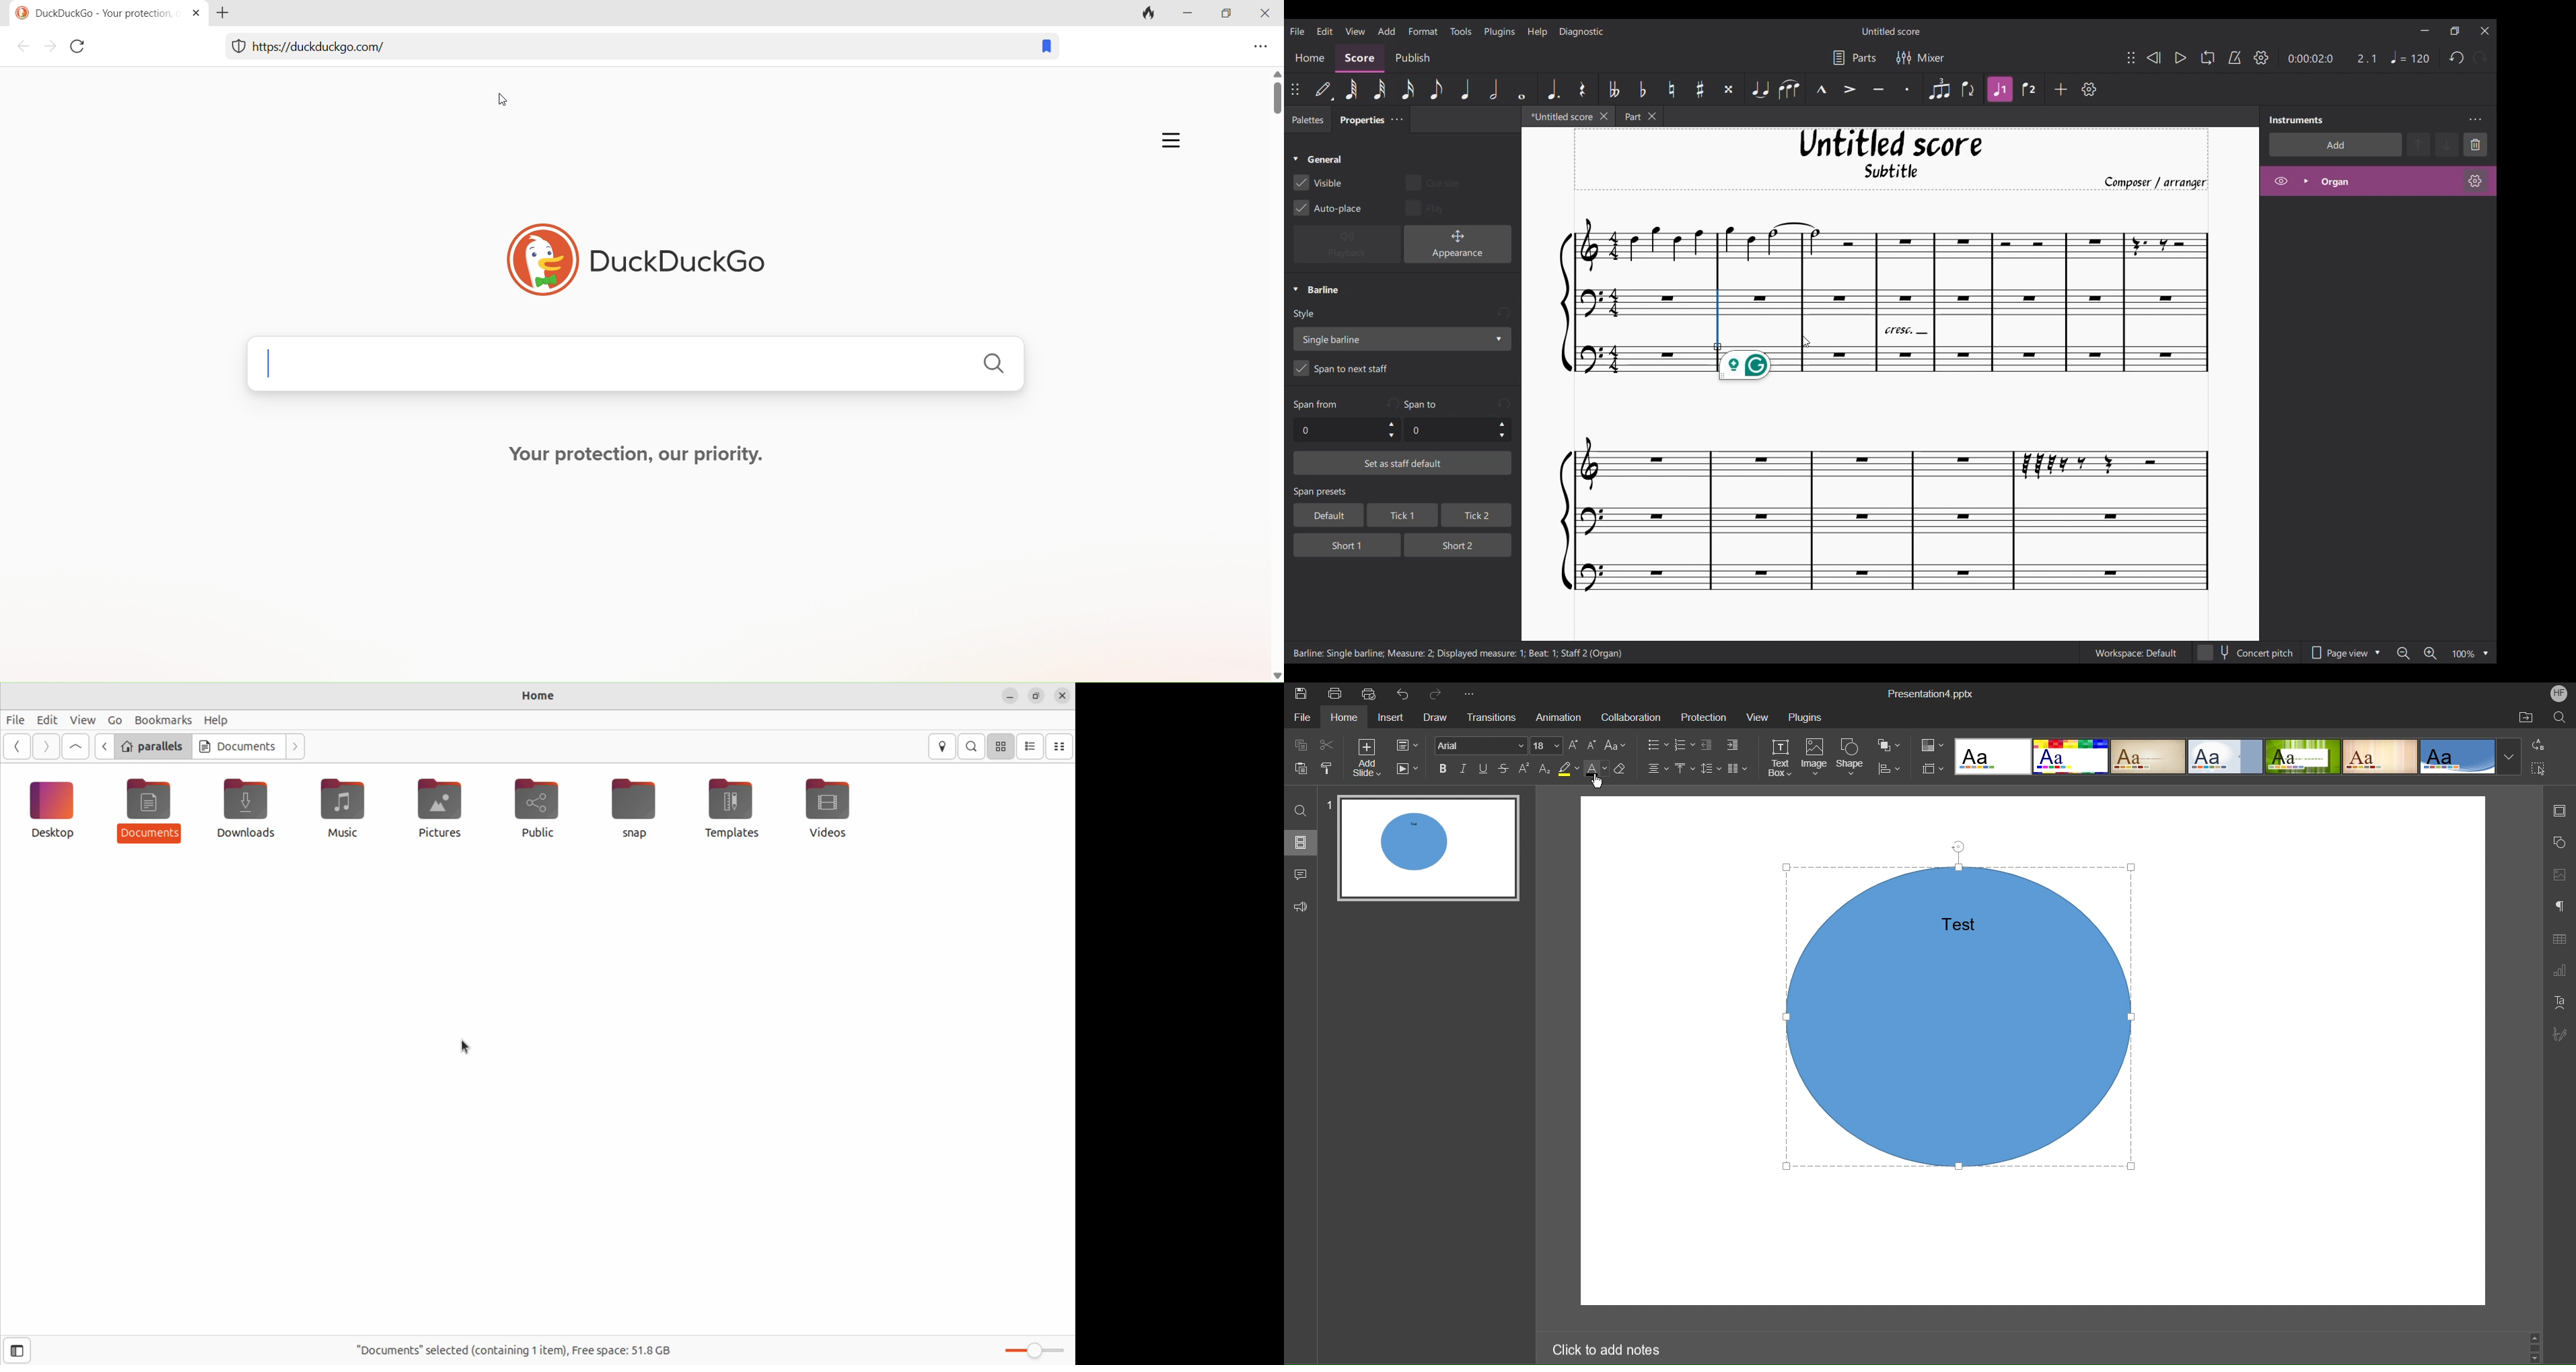 The image size is (2576, 1372). I want to click on Format menu, so click(1424, 30).